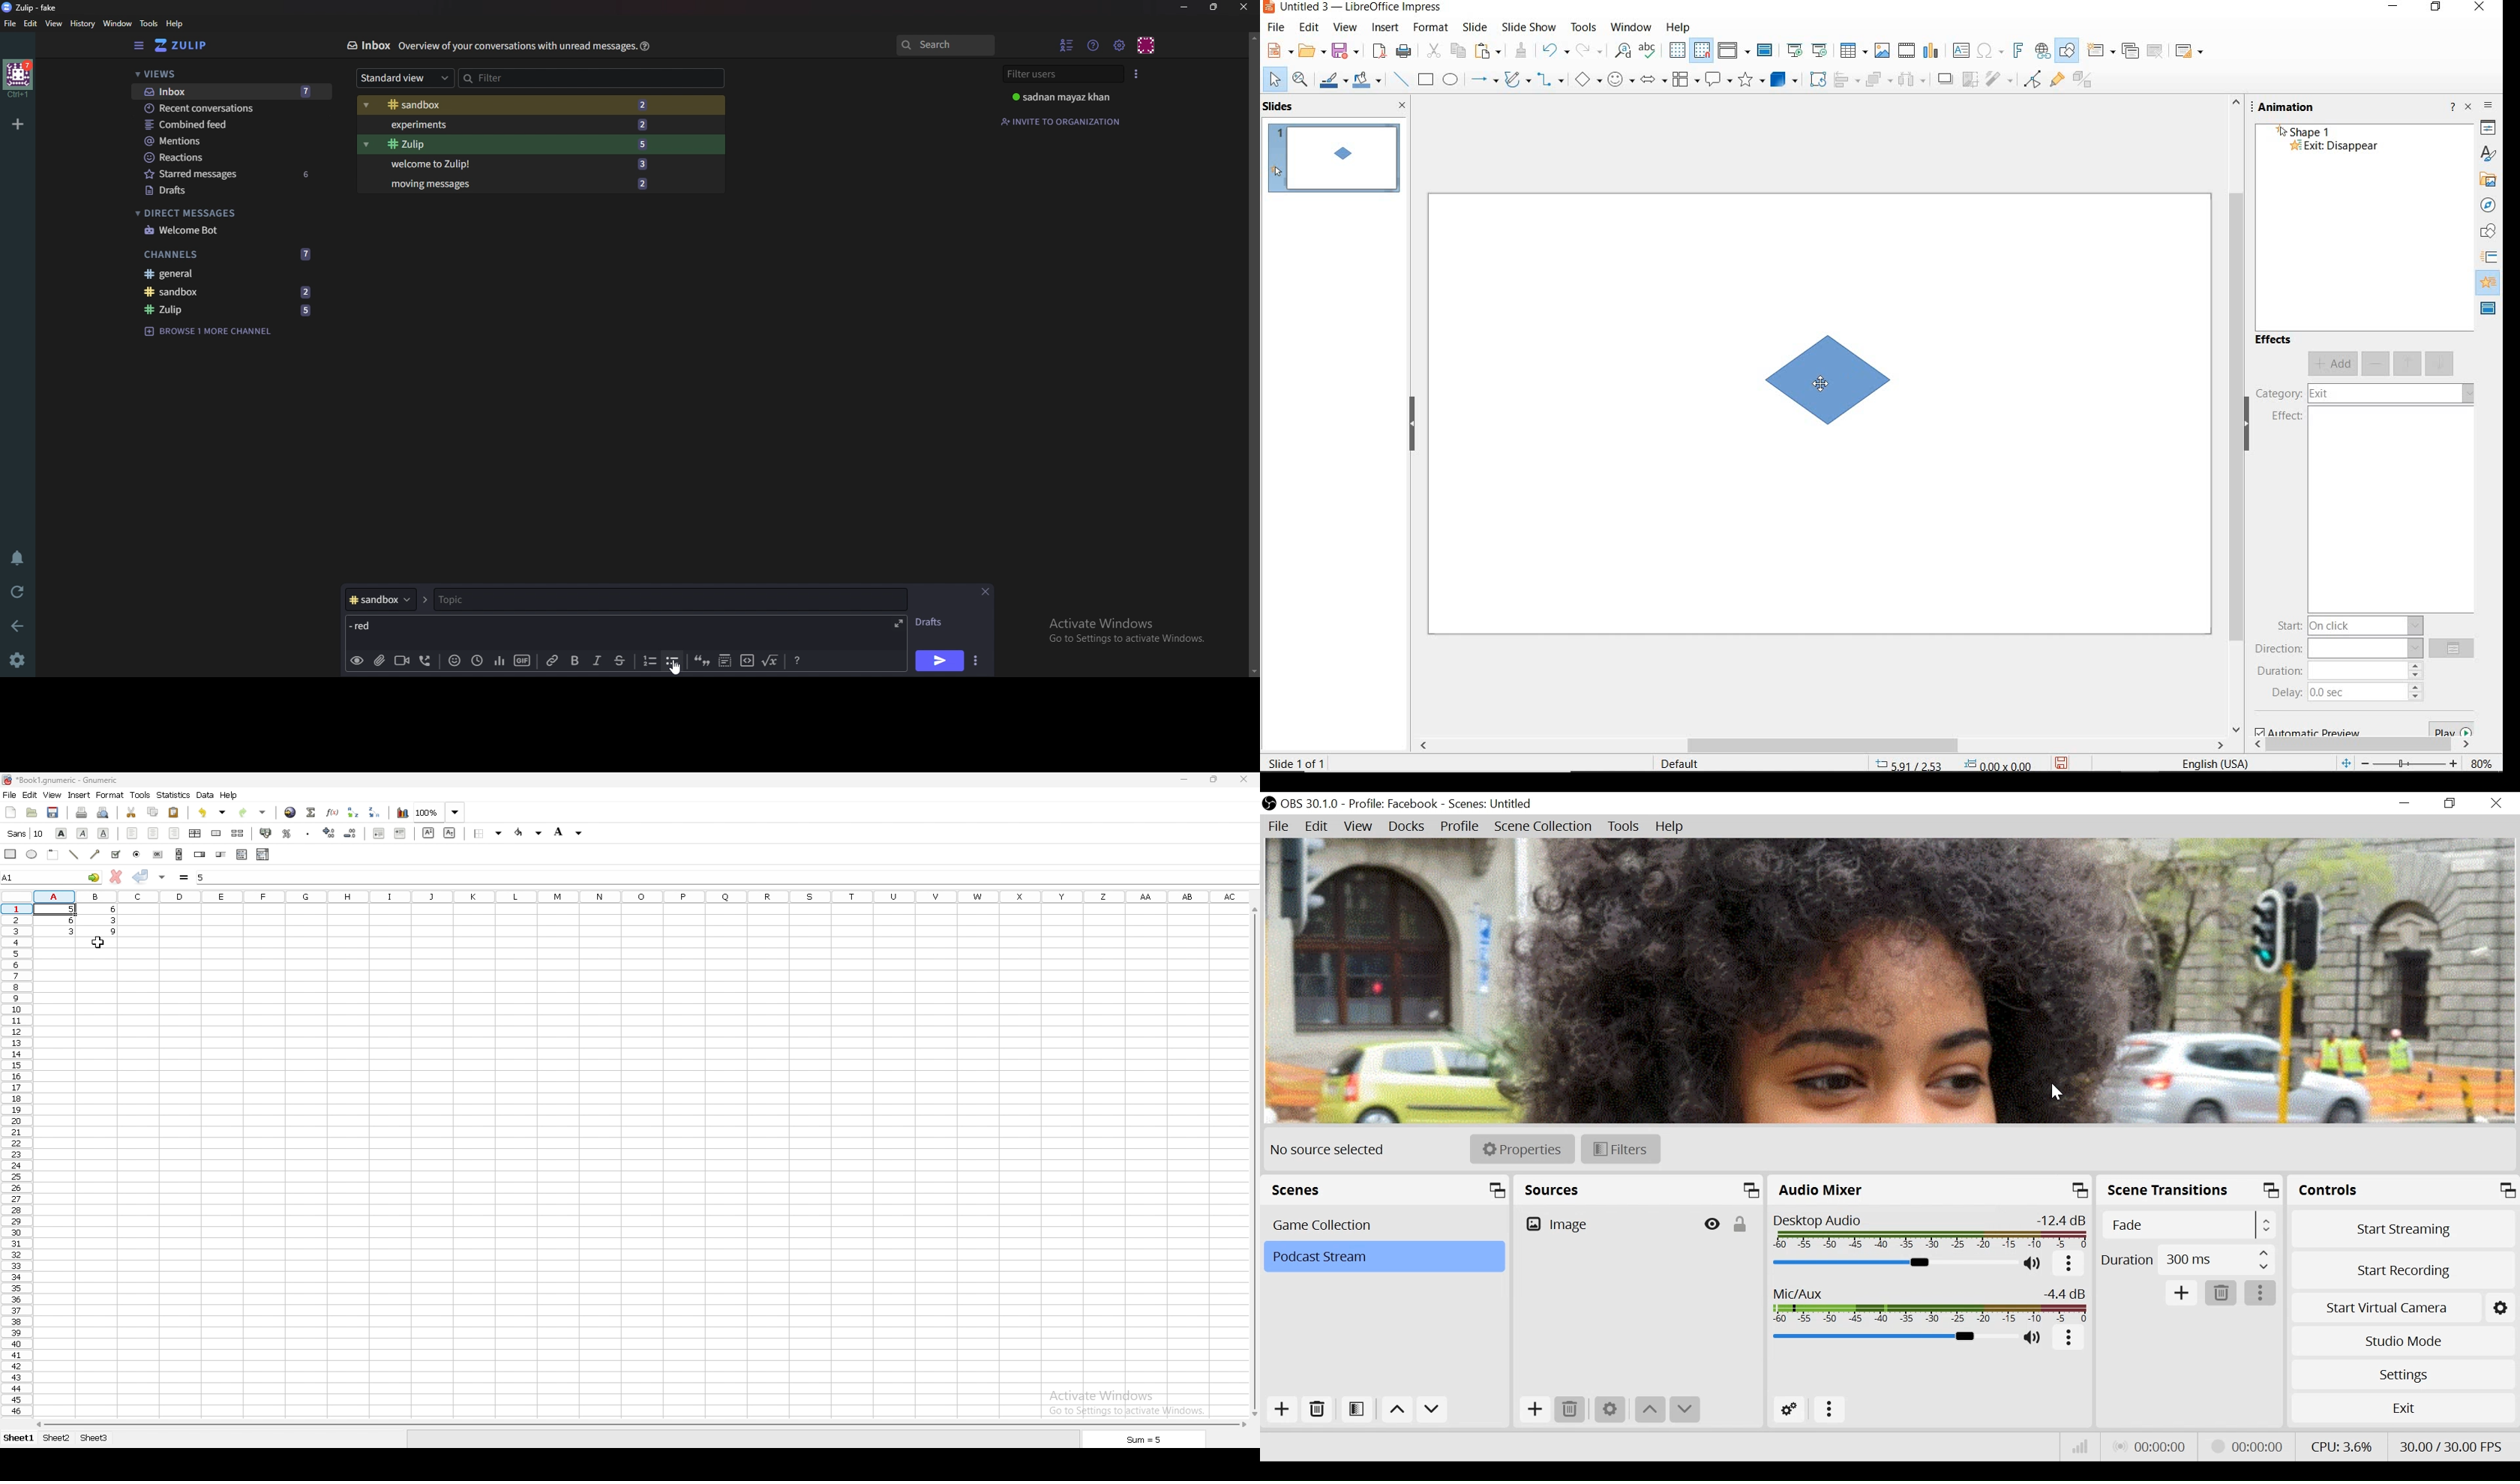 The width and height of the screenshot is (2520, 1484). Describe the element at coordinates (1651, 1409) in the screenshot. I see `Move up` at that location.